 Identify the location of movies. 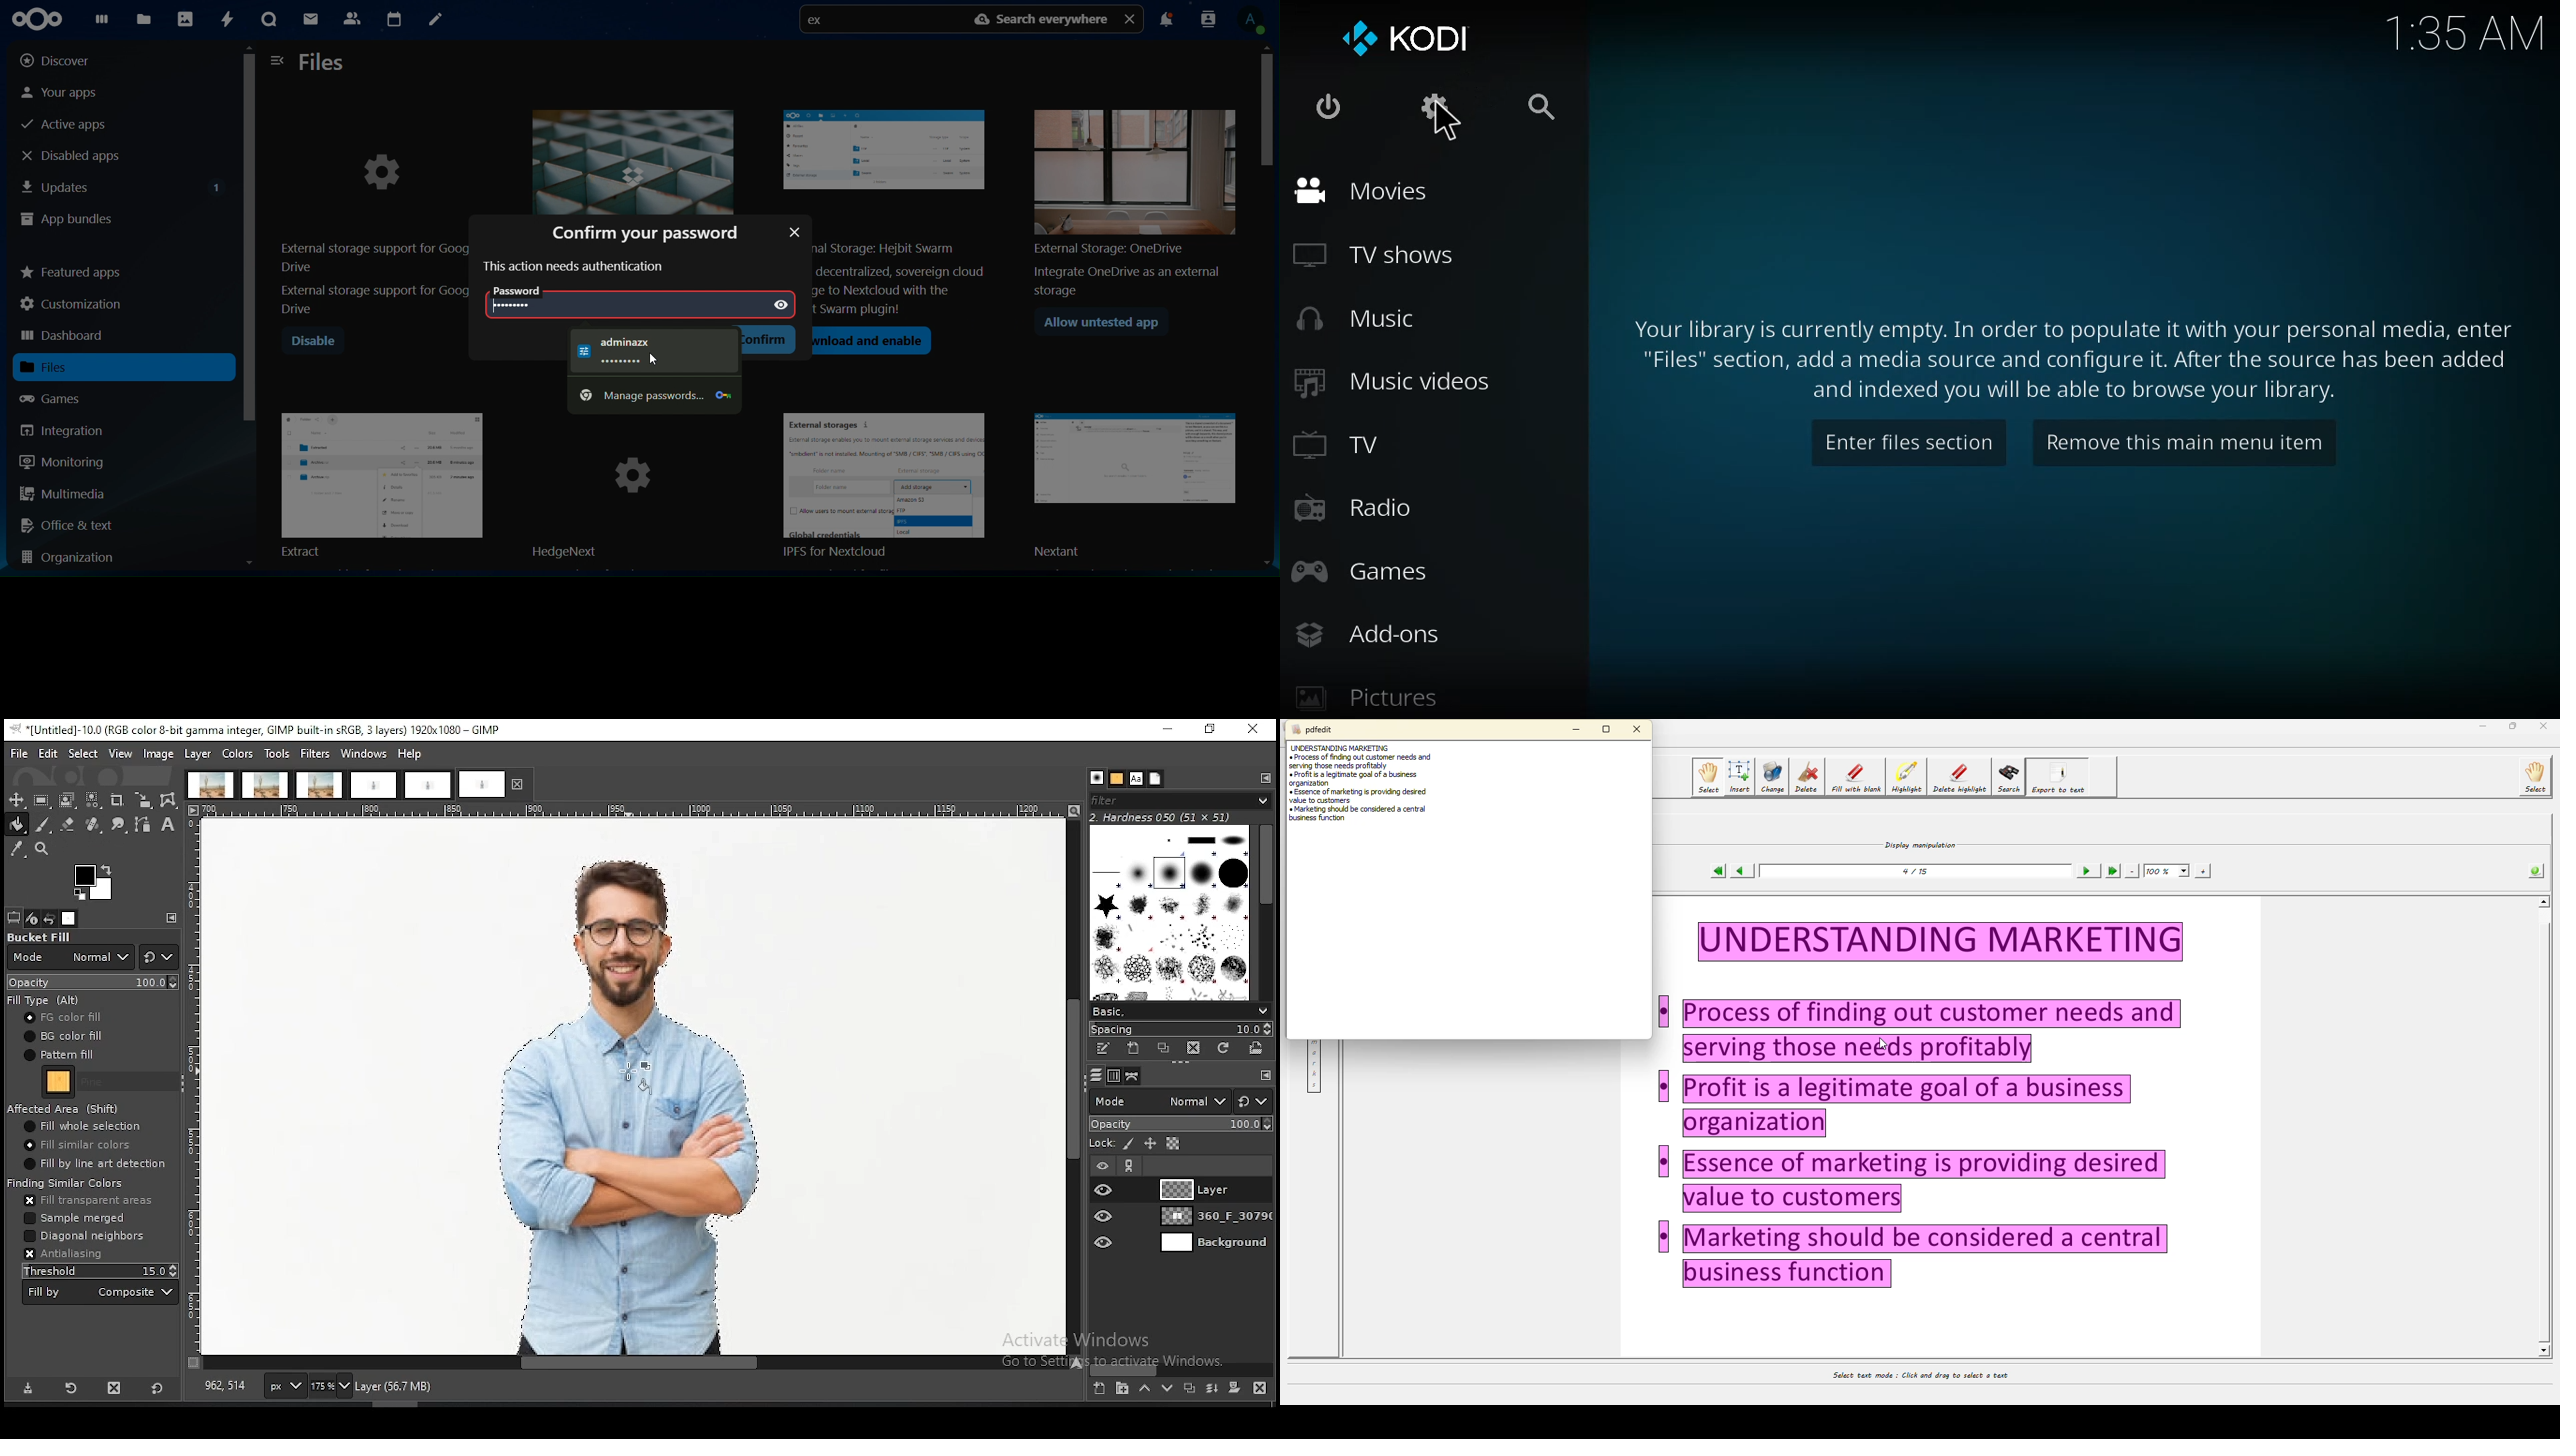
(1357, 190).